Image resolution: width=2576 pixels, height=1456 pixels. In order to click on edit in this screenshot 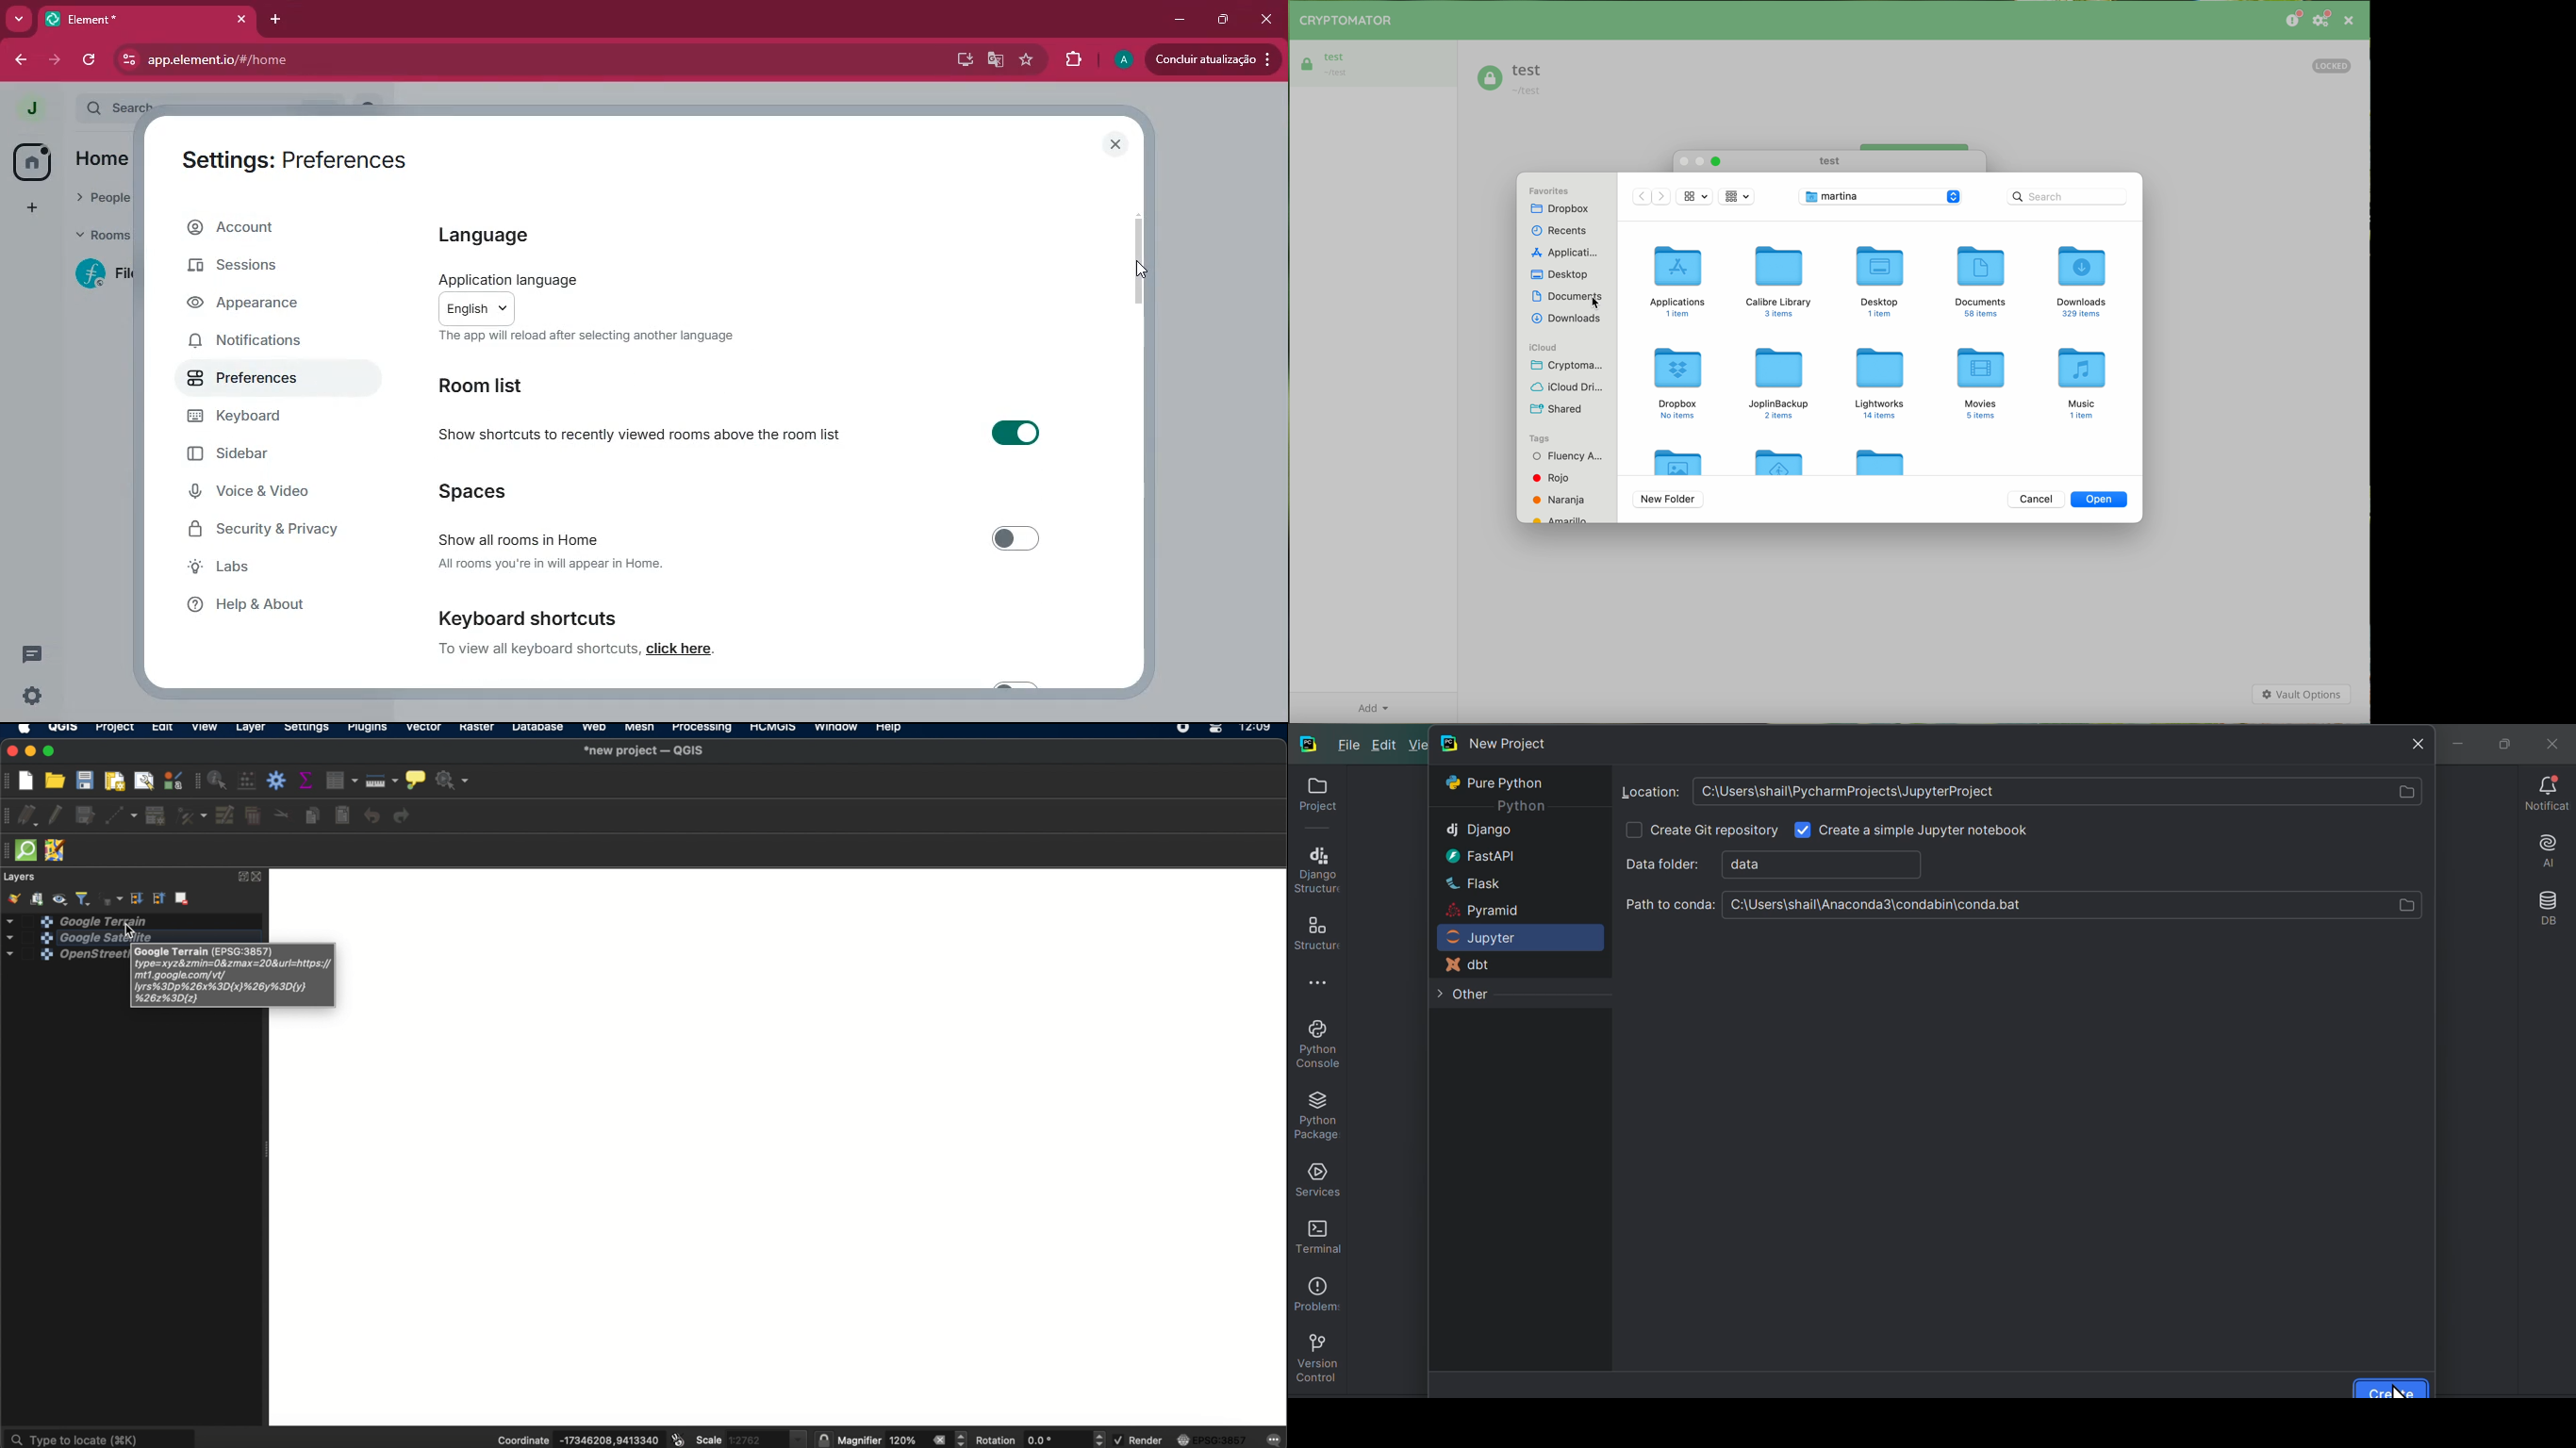, I will do `click(162, 730)`.